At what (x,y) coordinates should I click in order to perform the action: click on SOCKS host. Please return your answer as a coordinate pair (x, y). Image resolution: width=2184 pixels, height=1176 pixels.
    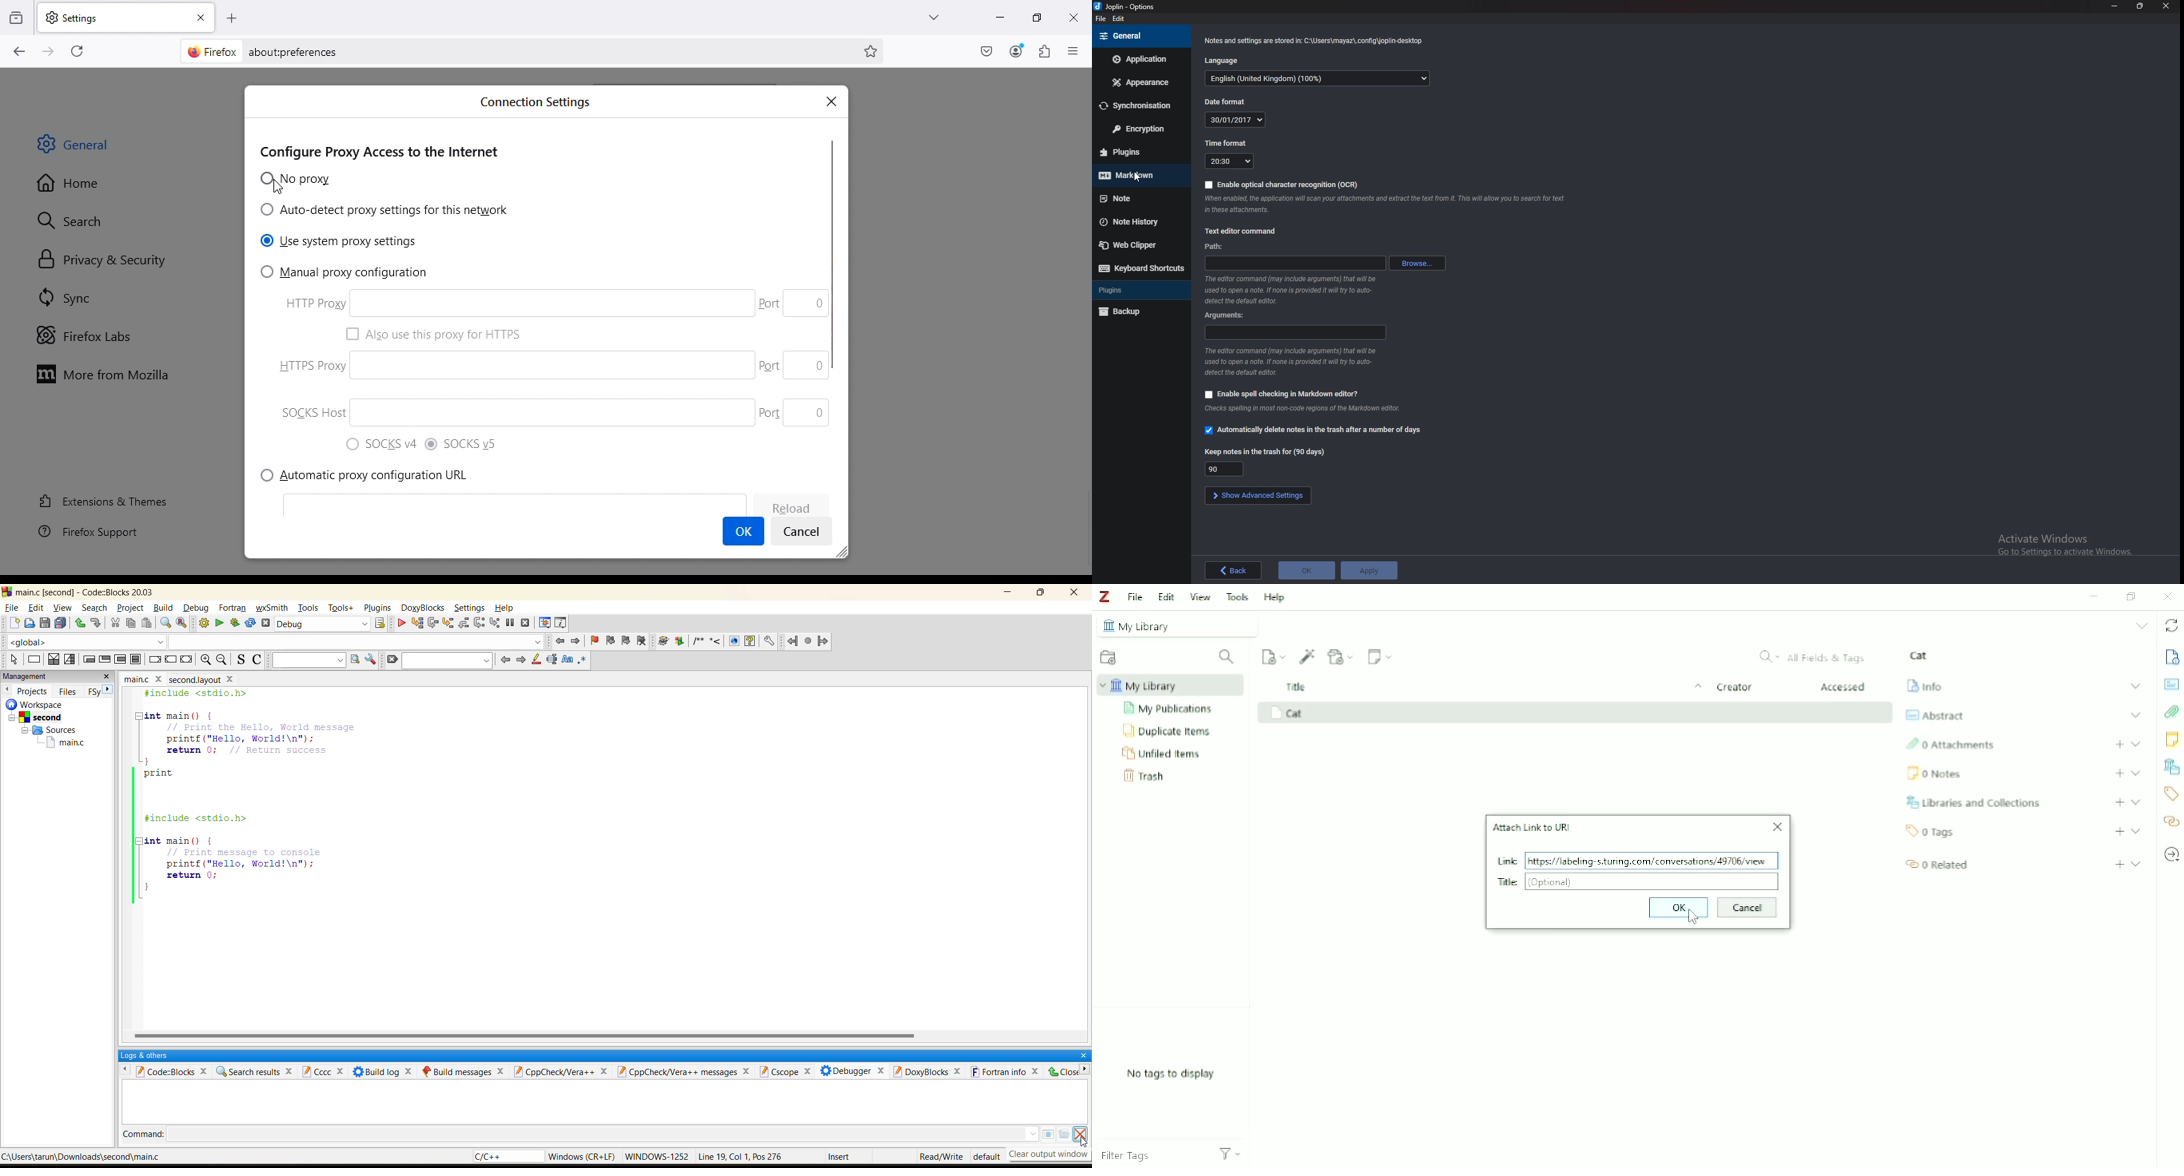
    Looking at the image, I should click on (552, 414).